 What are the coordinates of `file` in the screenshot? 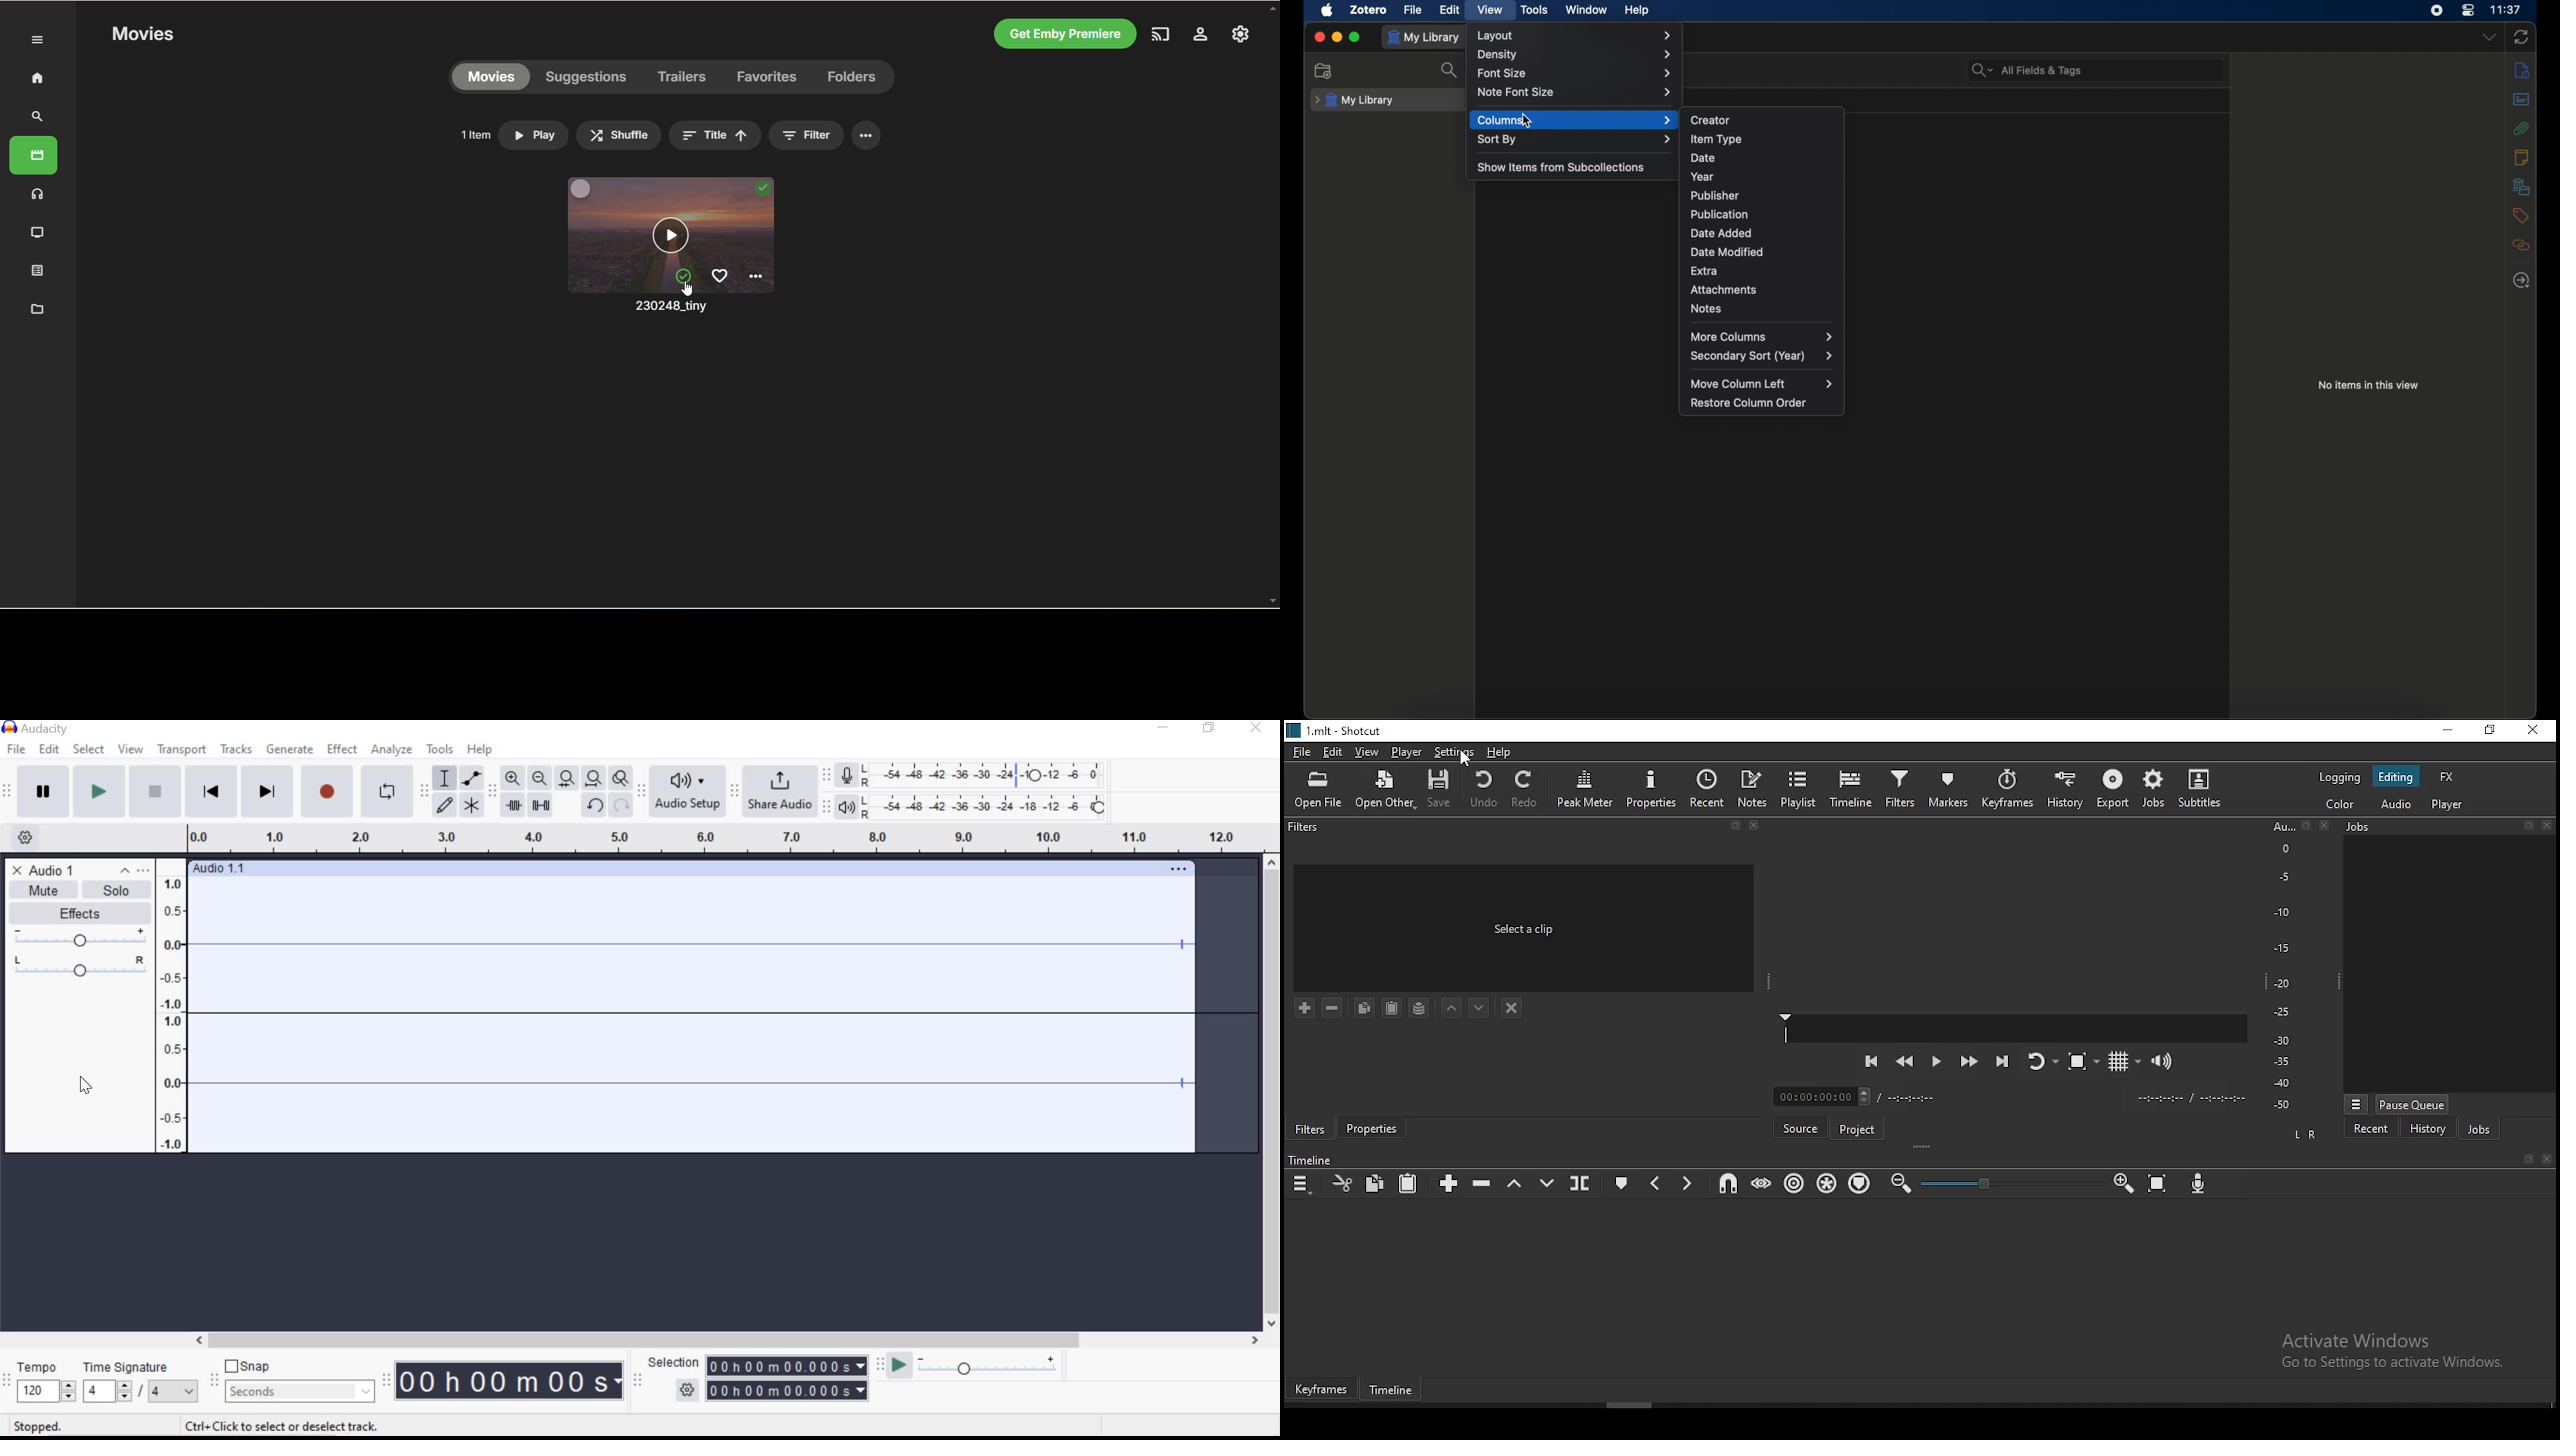 It's located at (1300, 750).